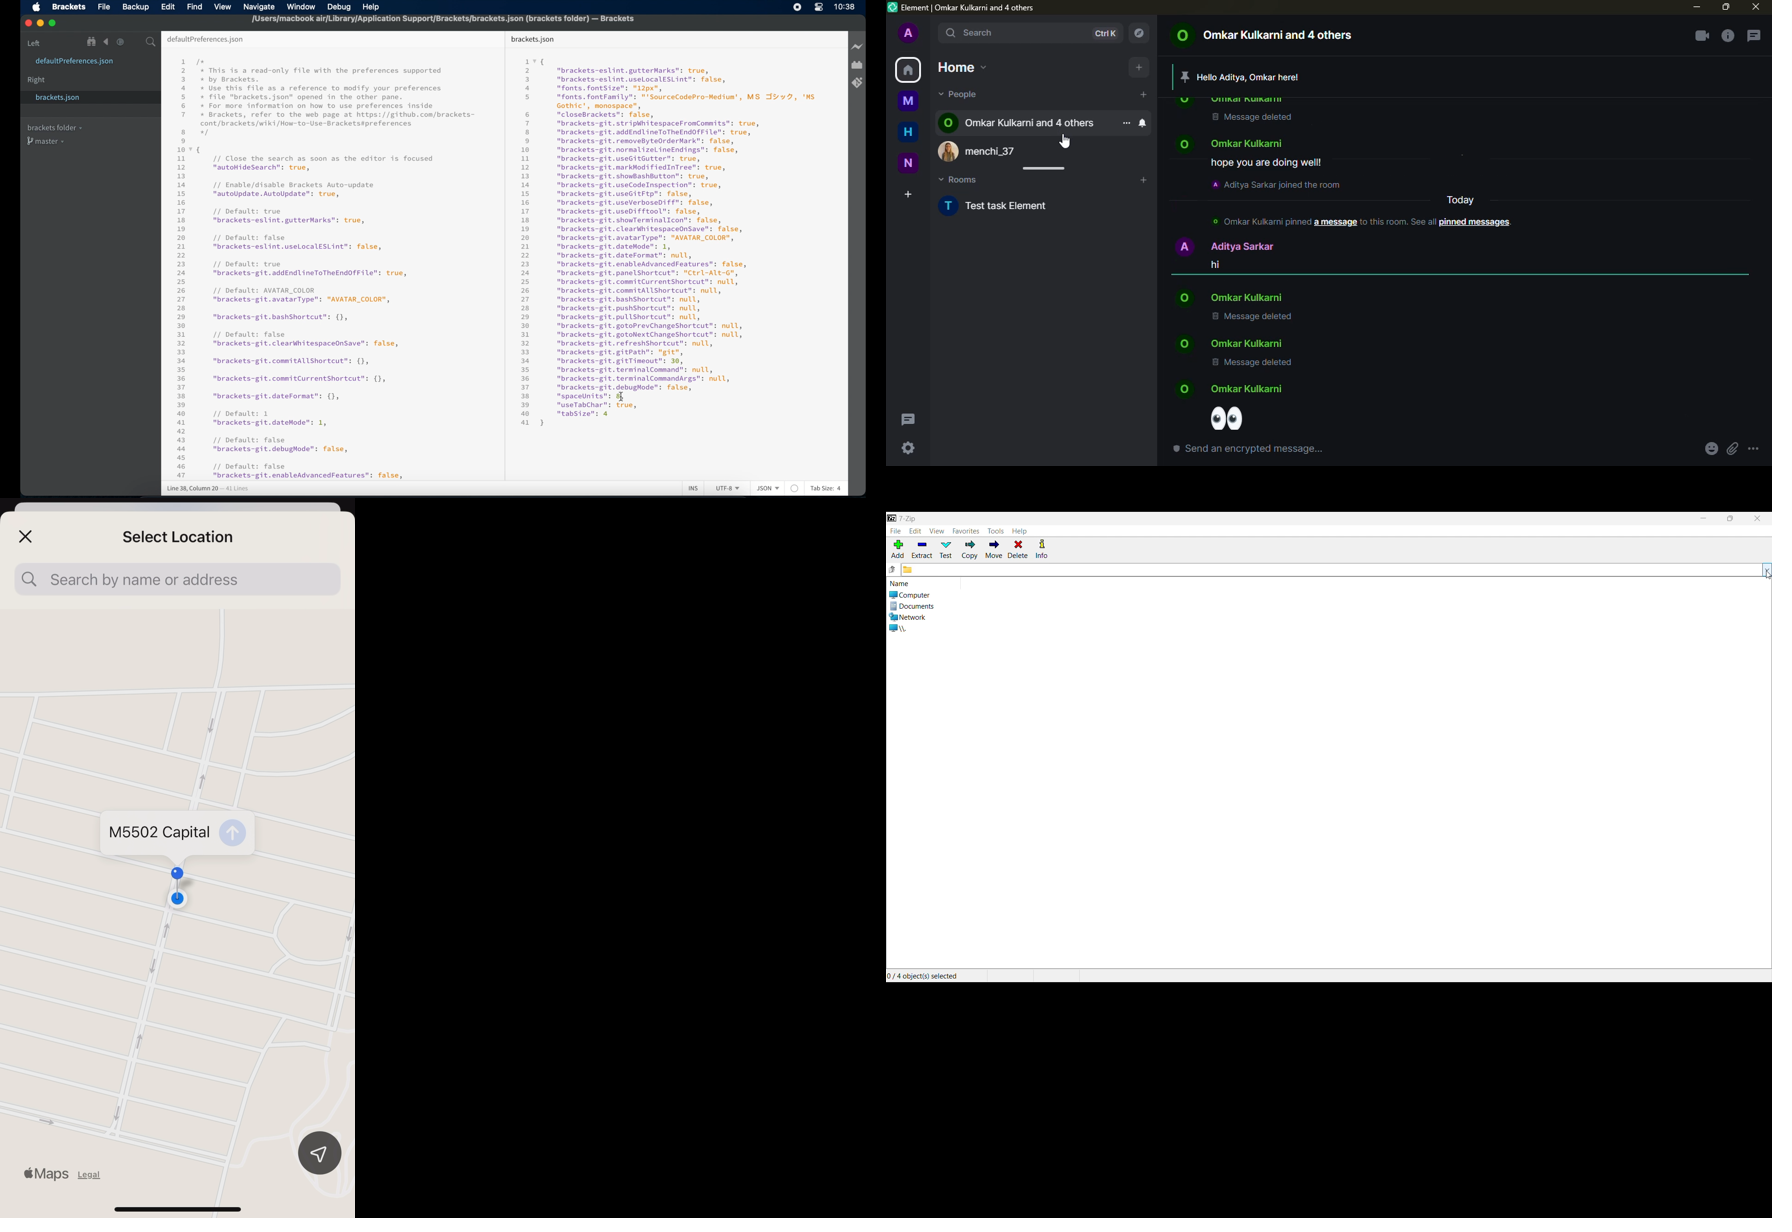 This screenshot has height=1232, width=1792. I want to click on quick settings, so click(907, 449).